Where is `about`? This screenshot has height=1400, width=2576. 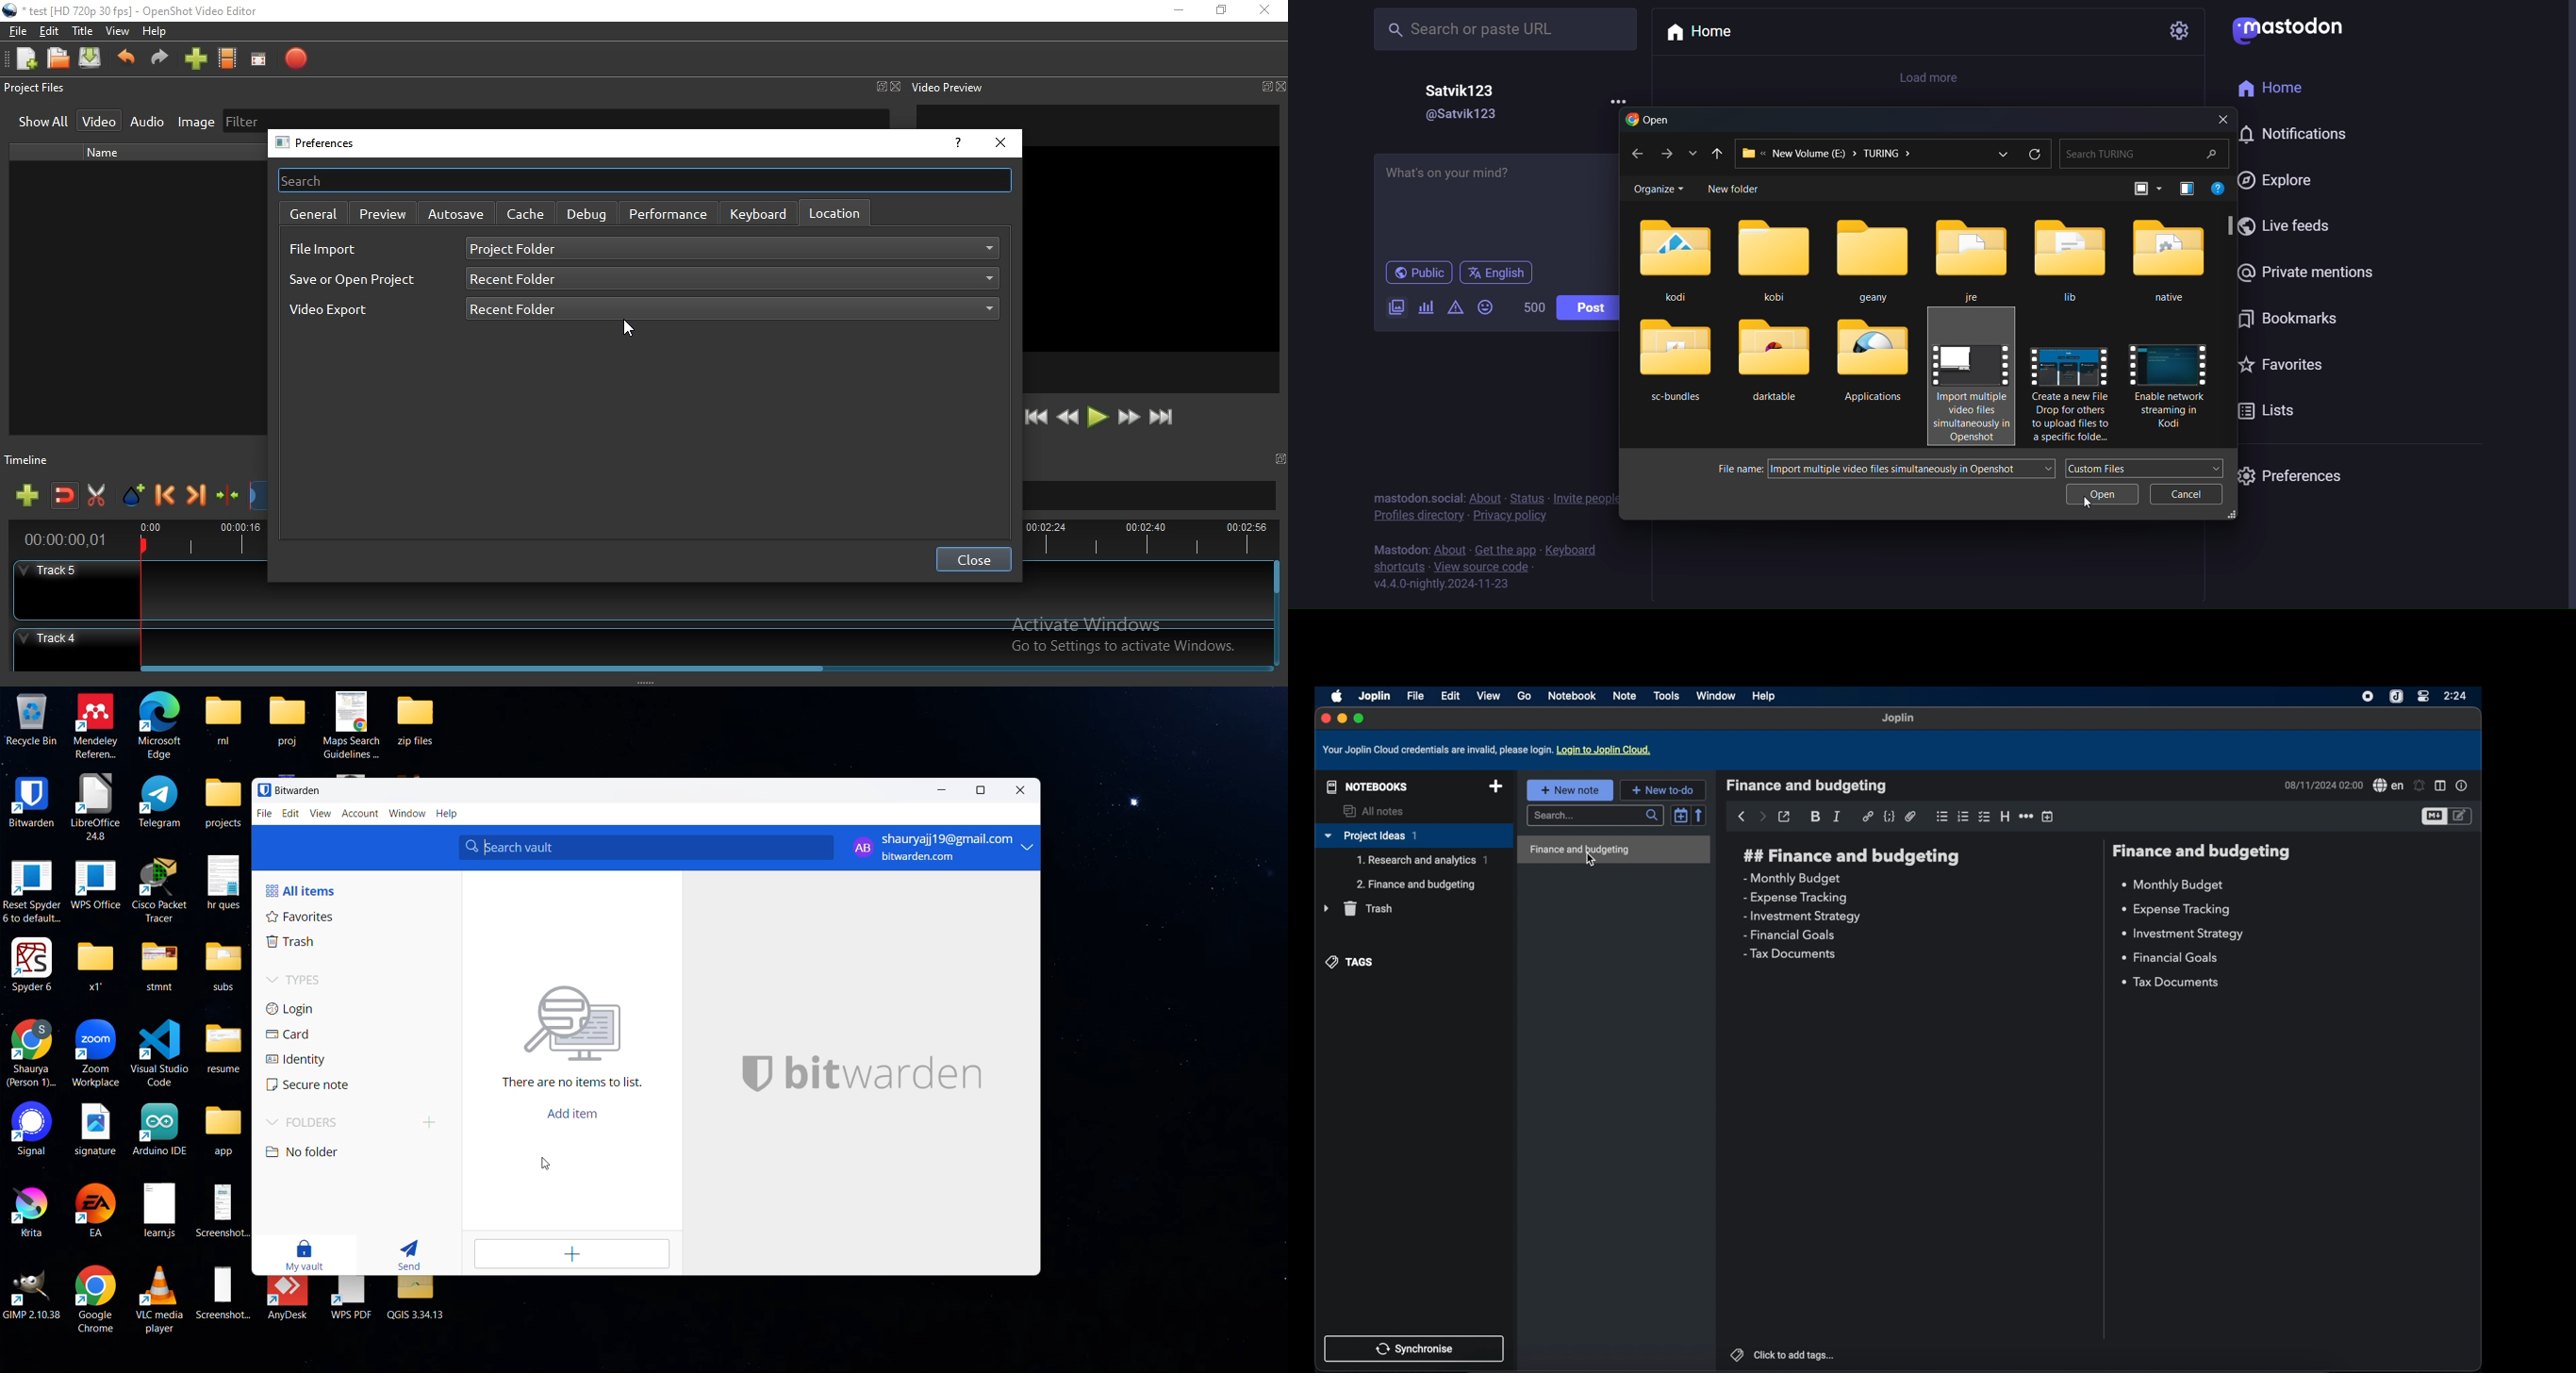 about is located at coordinates (1485, 498).